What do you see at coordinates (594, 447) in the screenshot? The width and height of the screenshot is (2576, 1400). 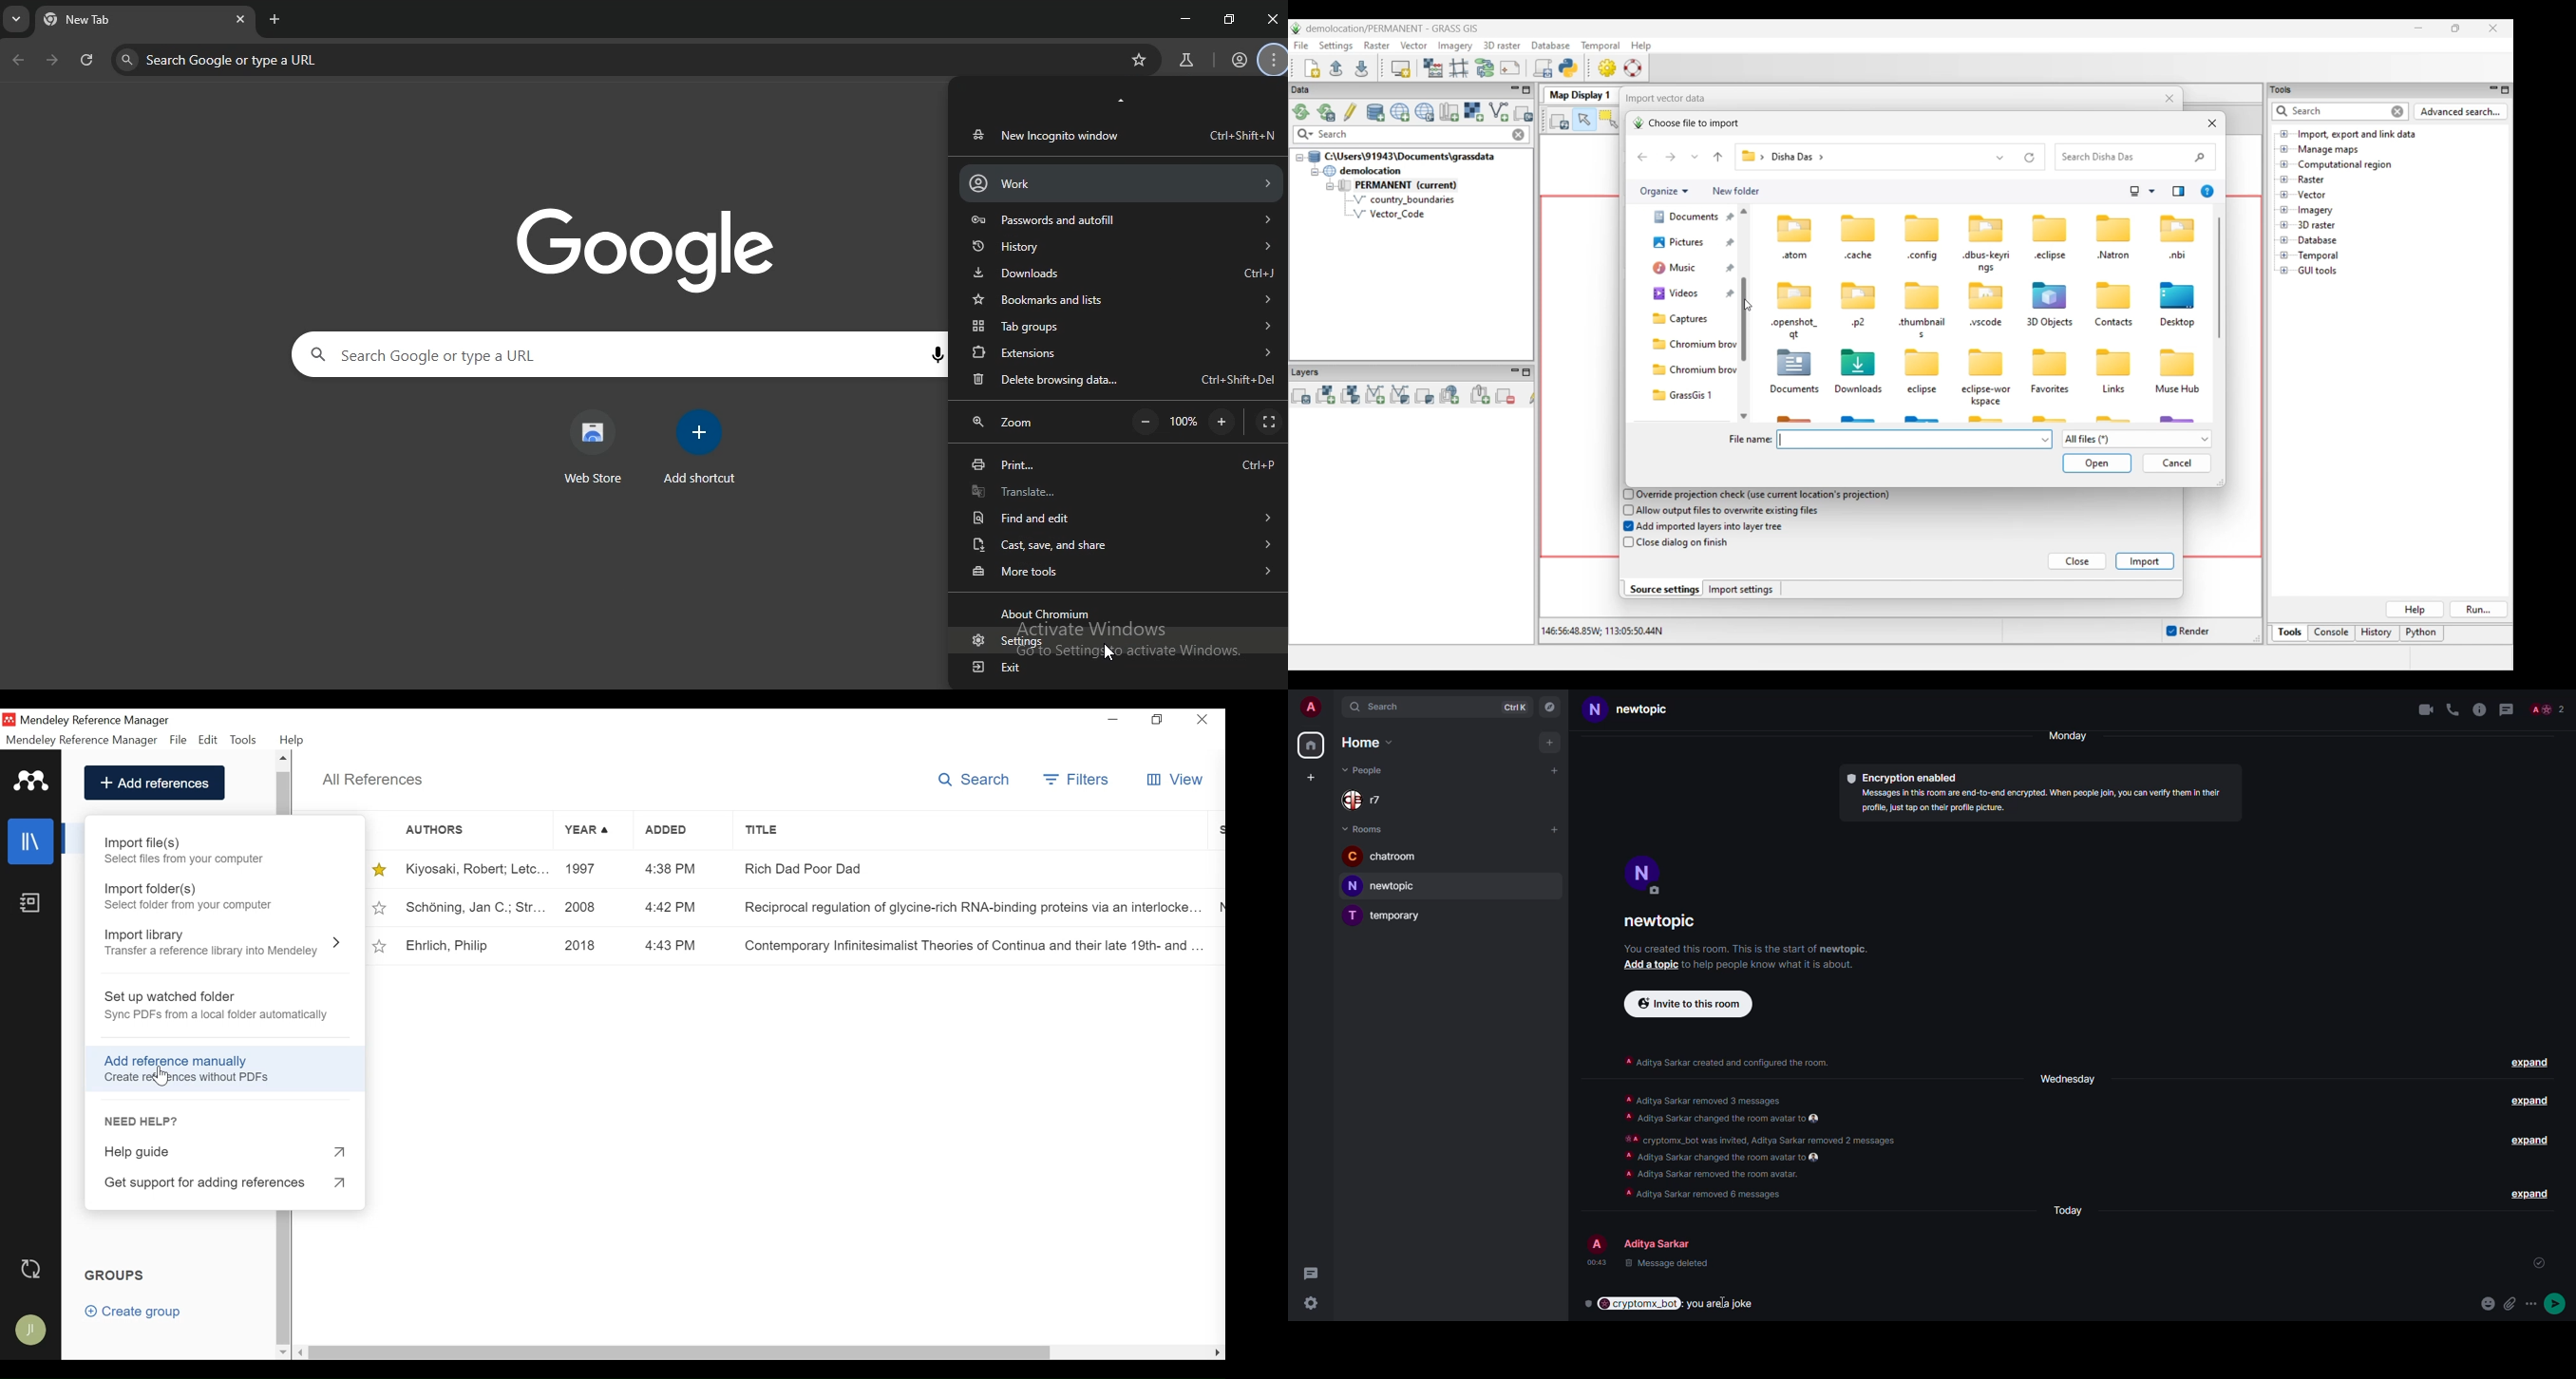 I see `web store` at bounding box center [594, 447].